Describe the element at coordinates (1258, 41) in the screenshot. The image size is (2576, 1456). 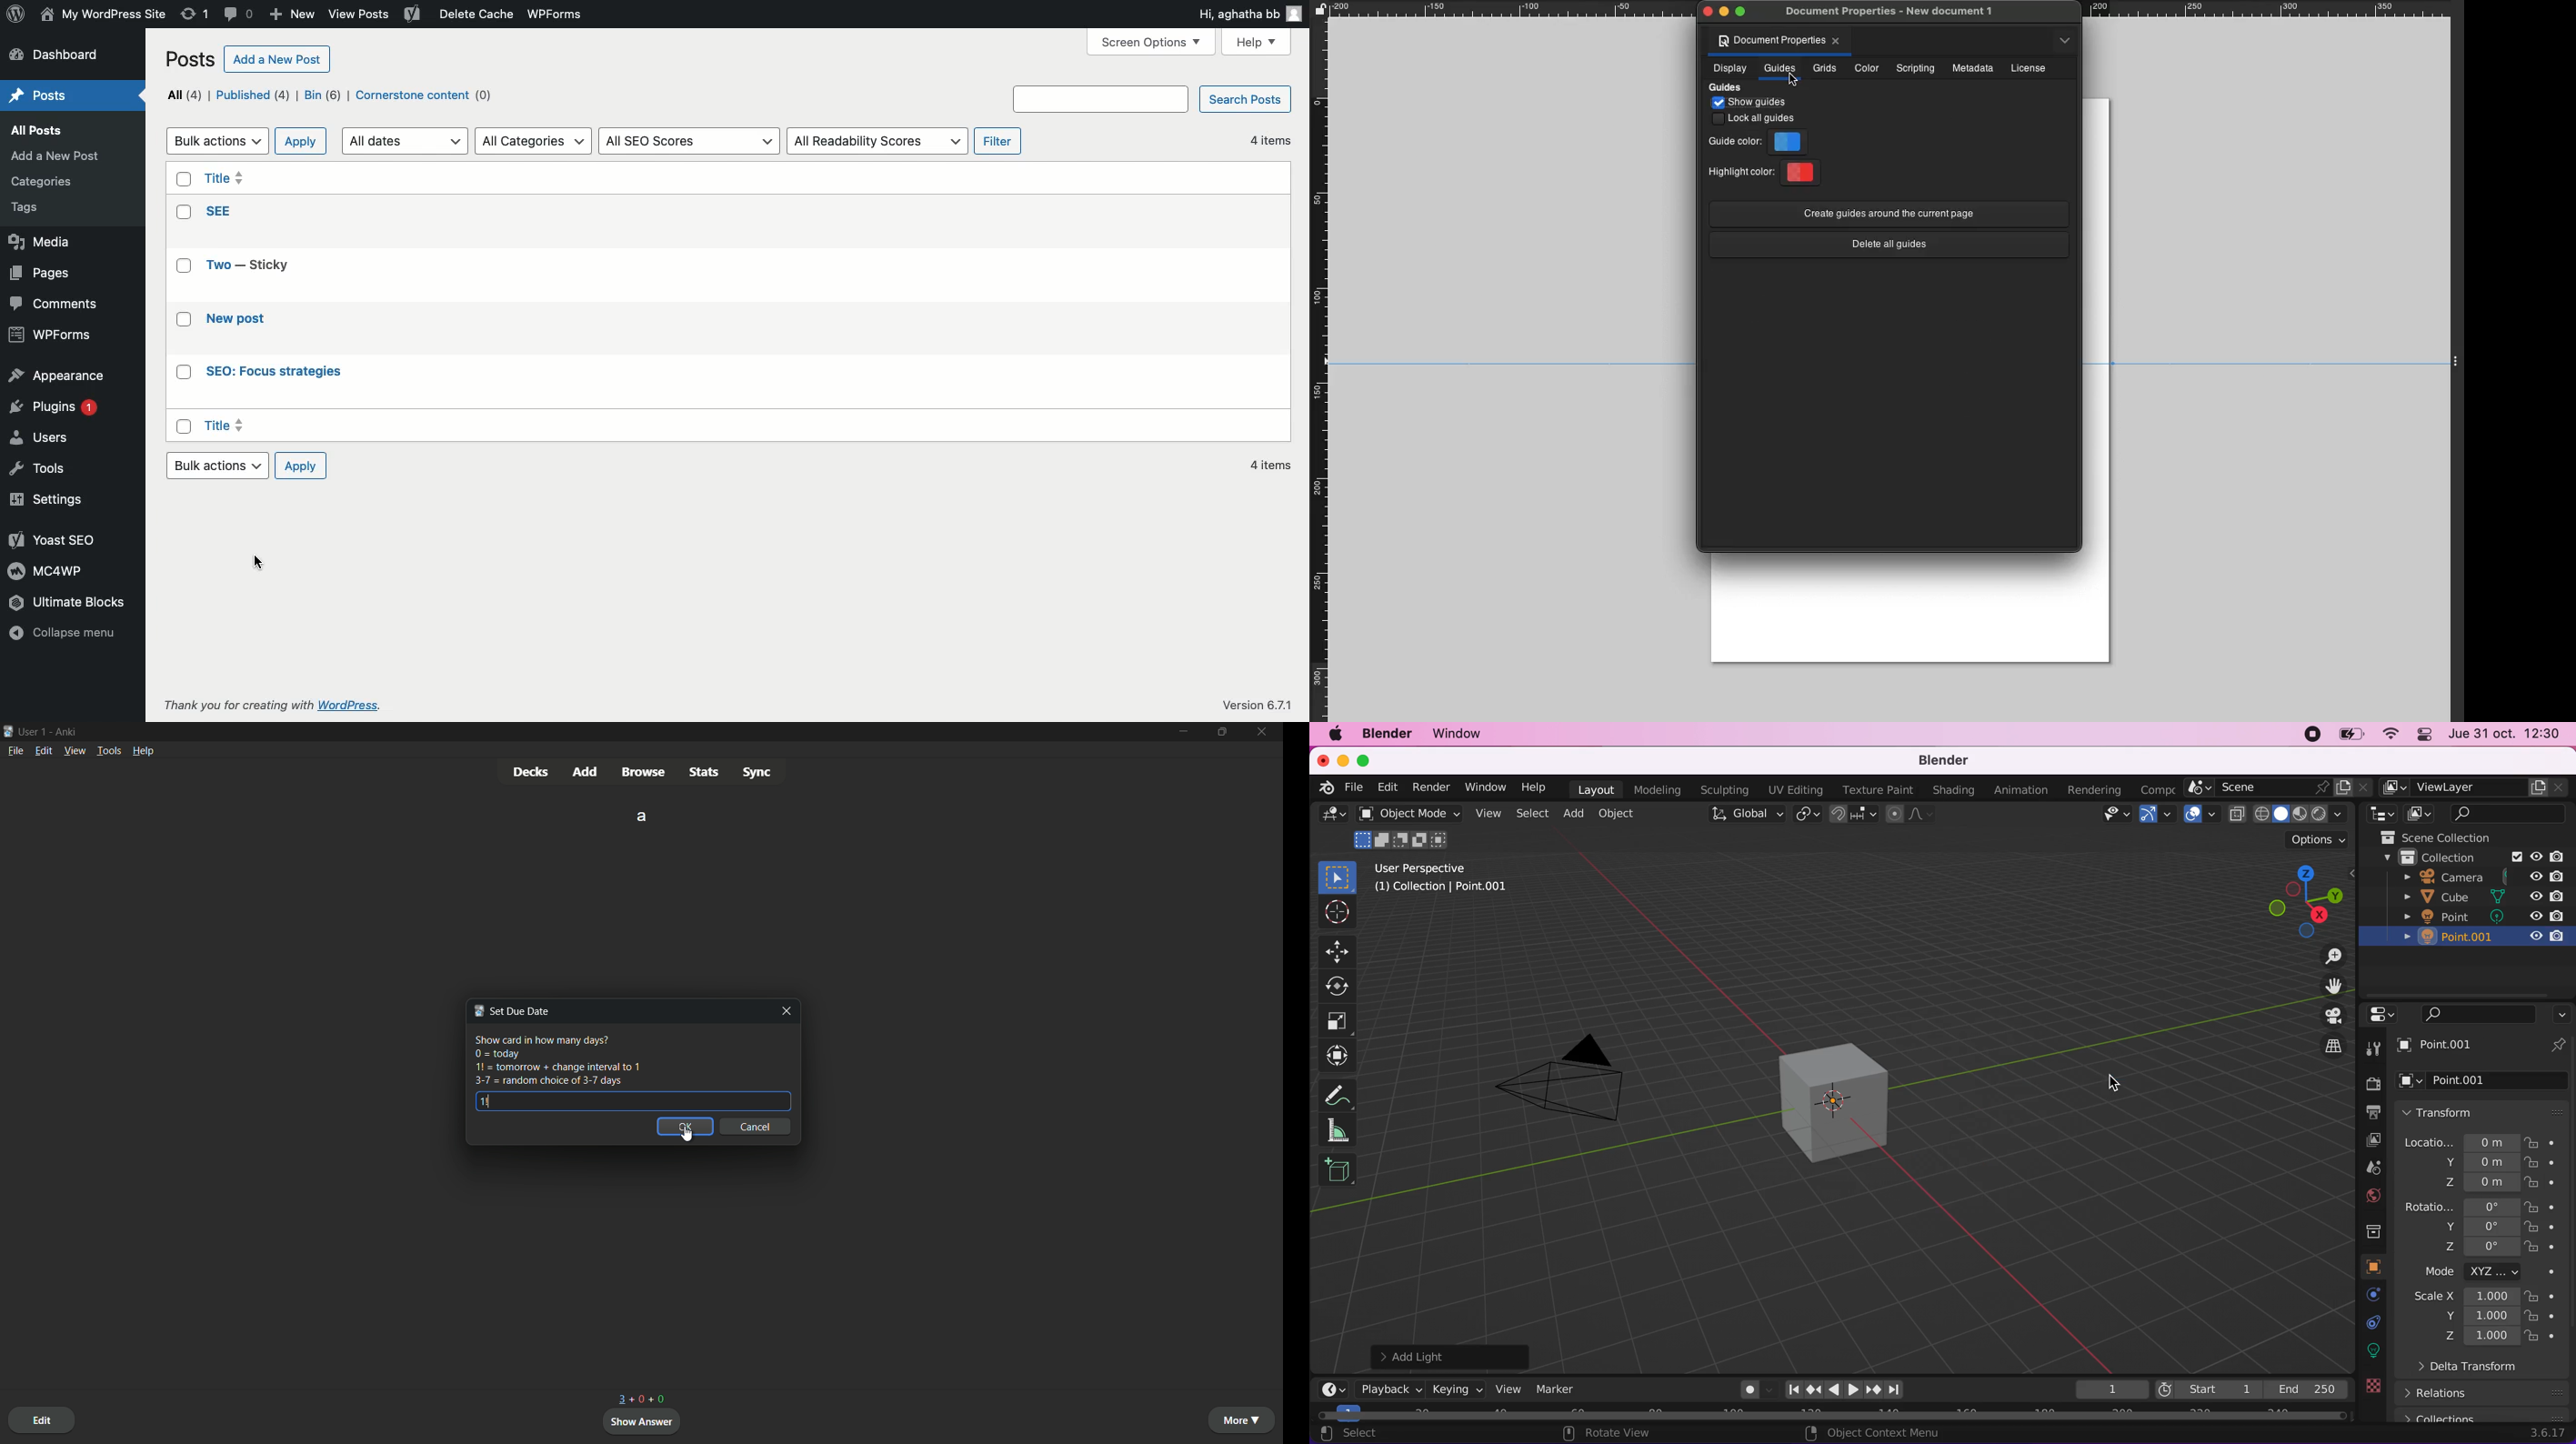
I see `Help` at that location.